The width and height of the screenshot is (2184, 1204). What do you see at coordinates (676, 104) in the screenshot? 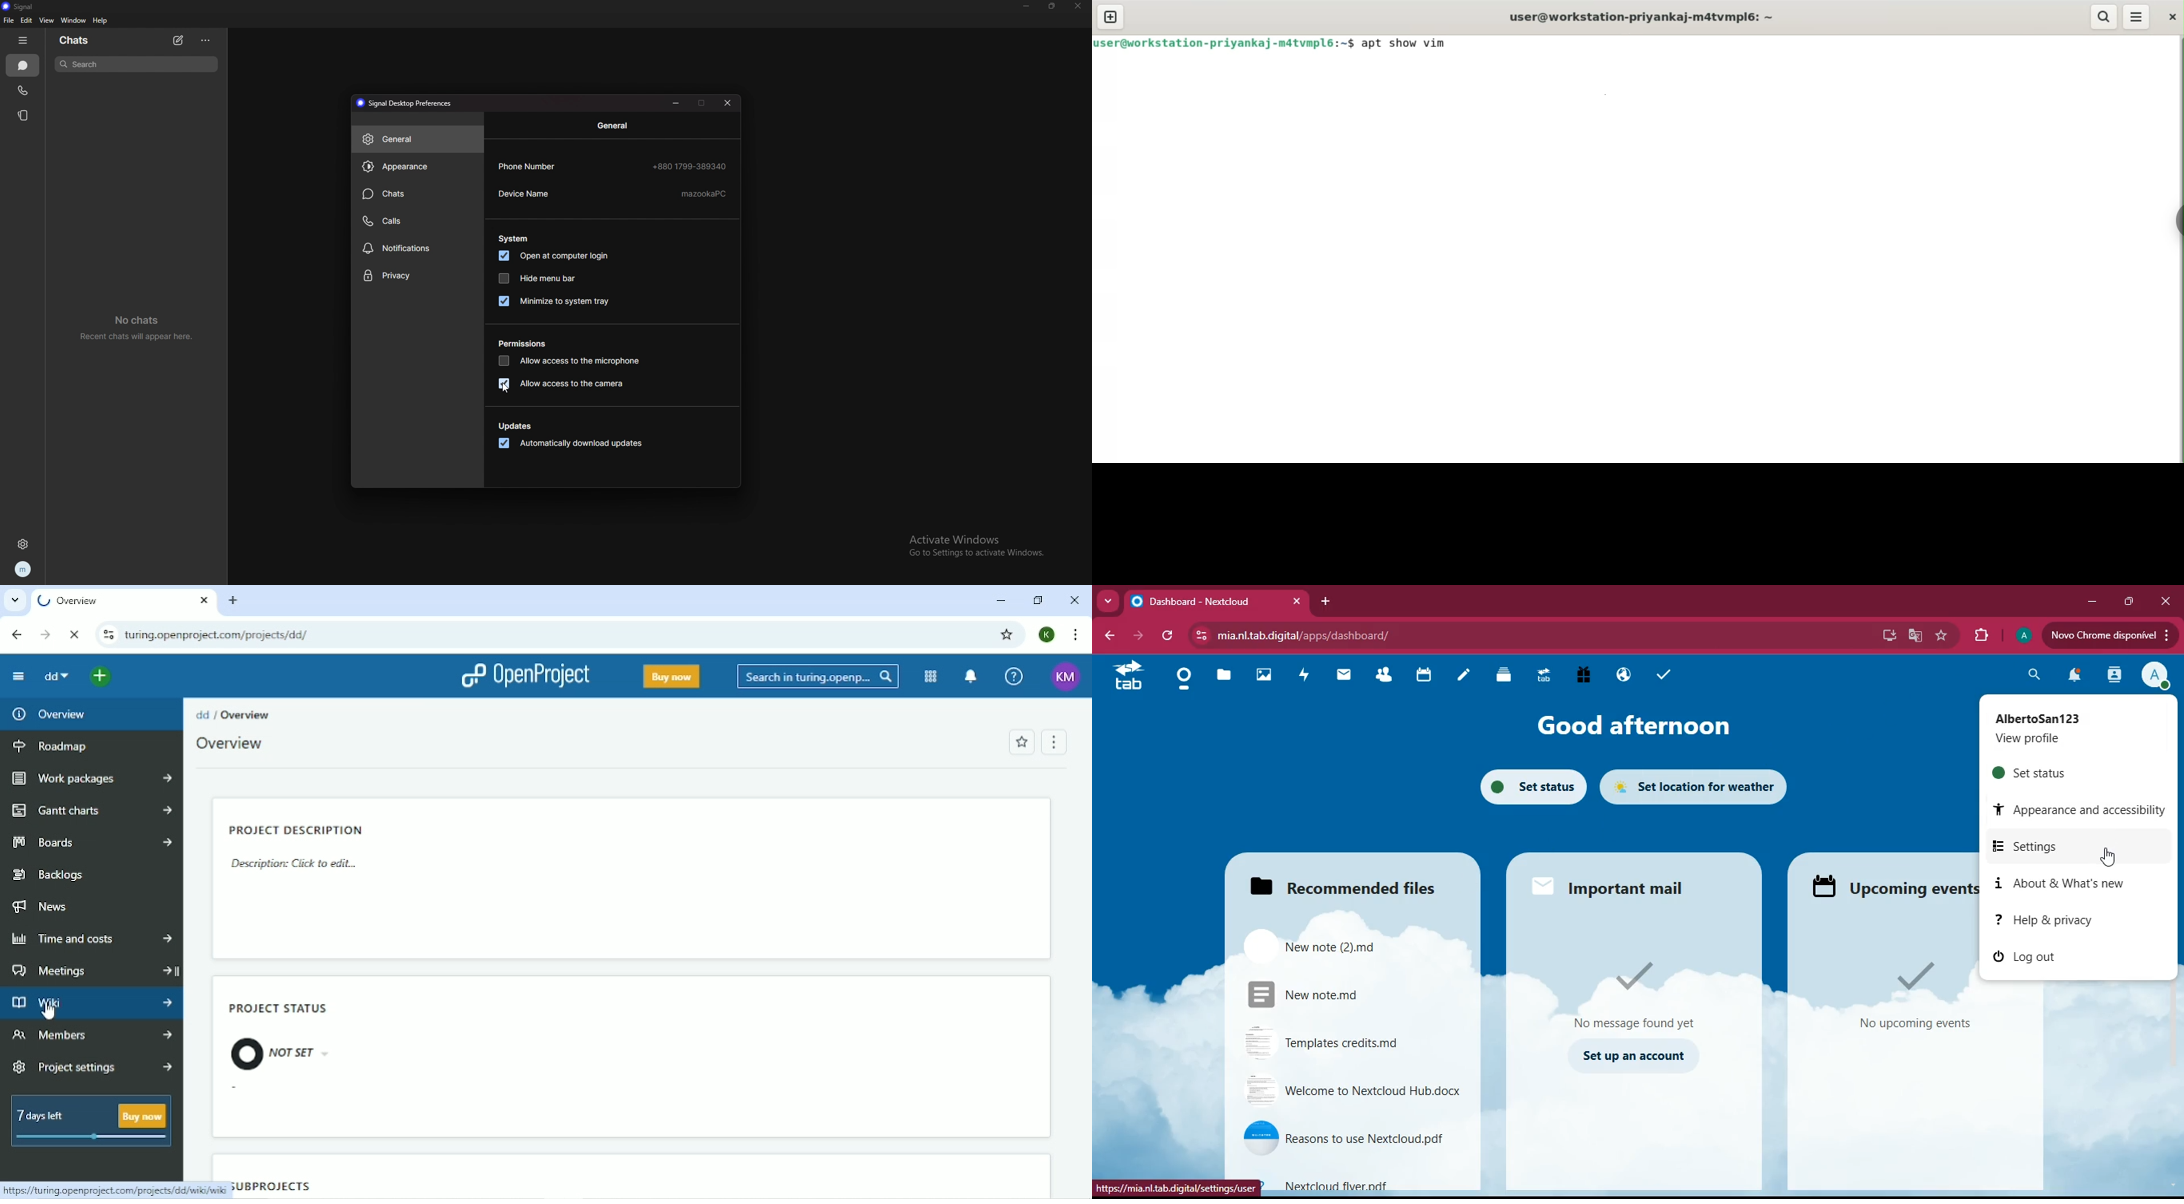
I see `minimize` at bounding box center [676, 104].